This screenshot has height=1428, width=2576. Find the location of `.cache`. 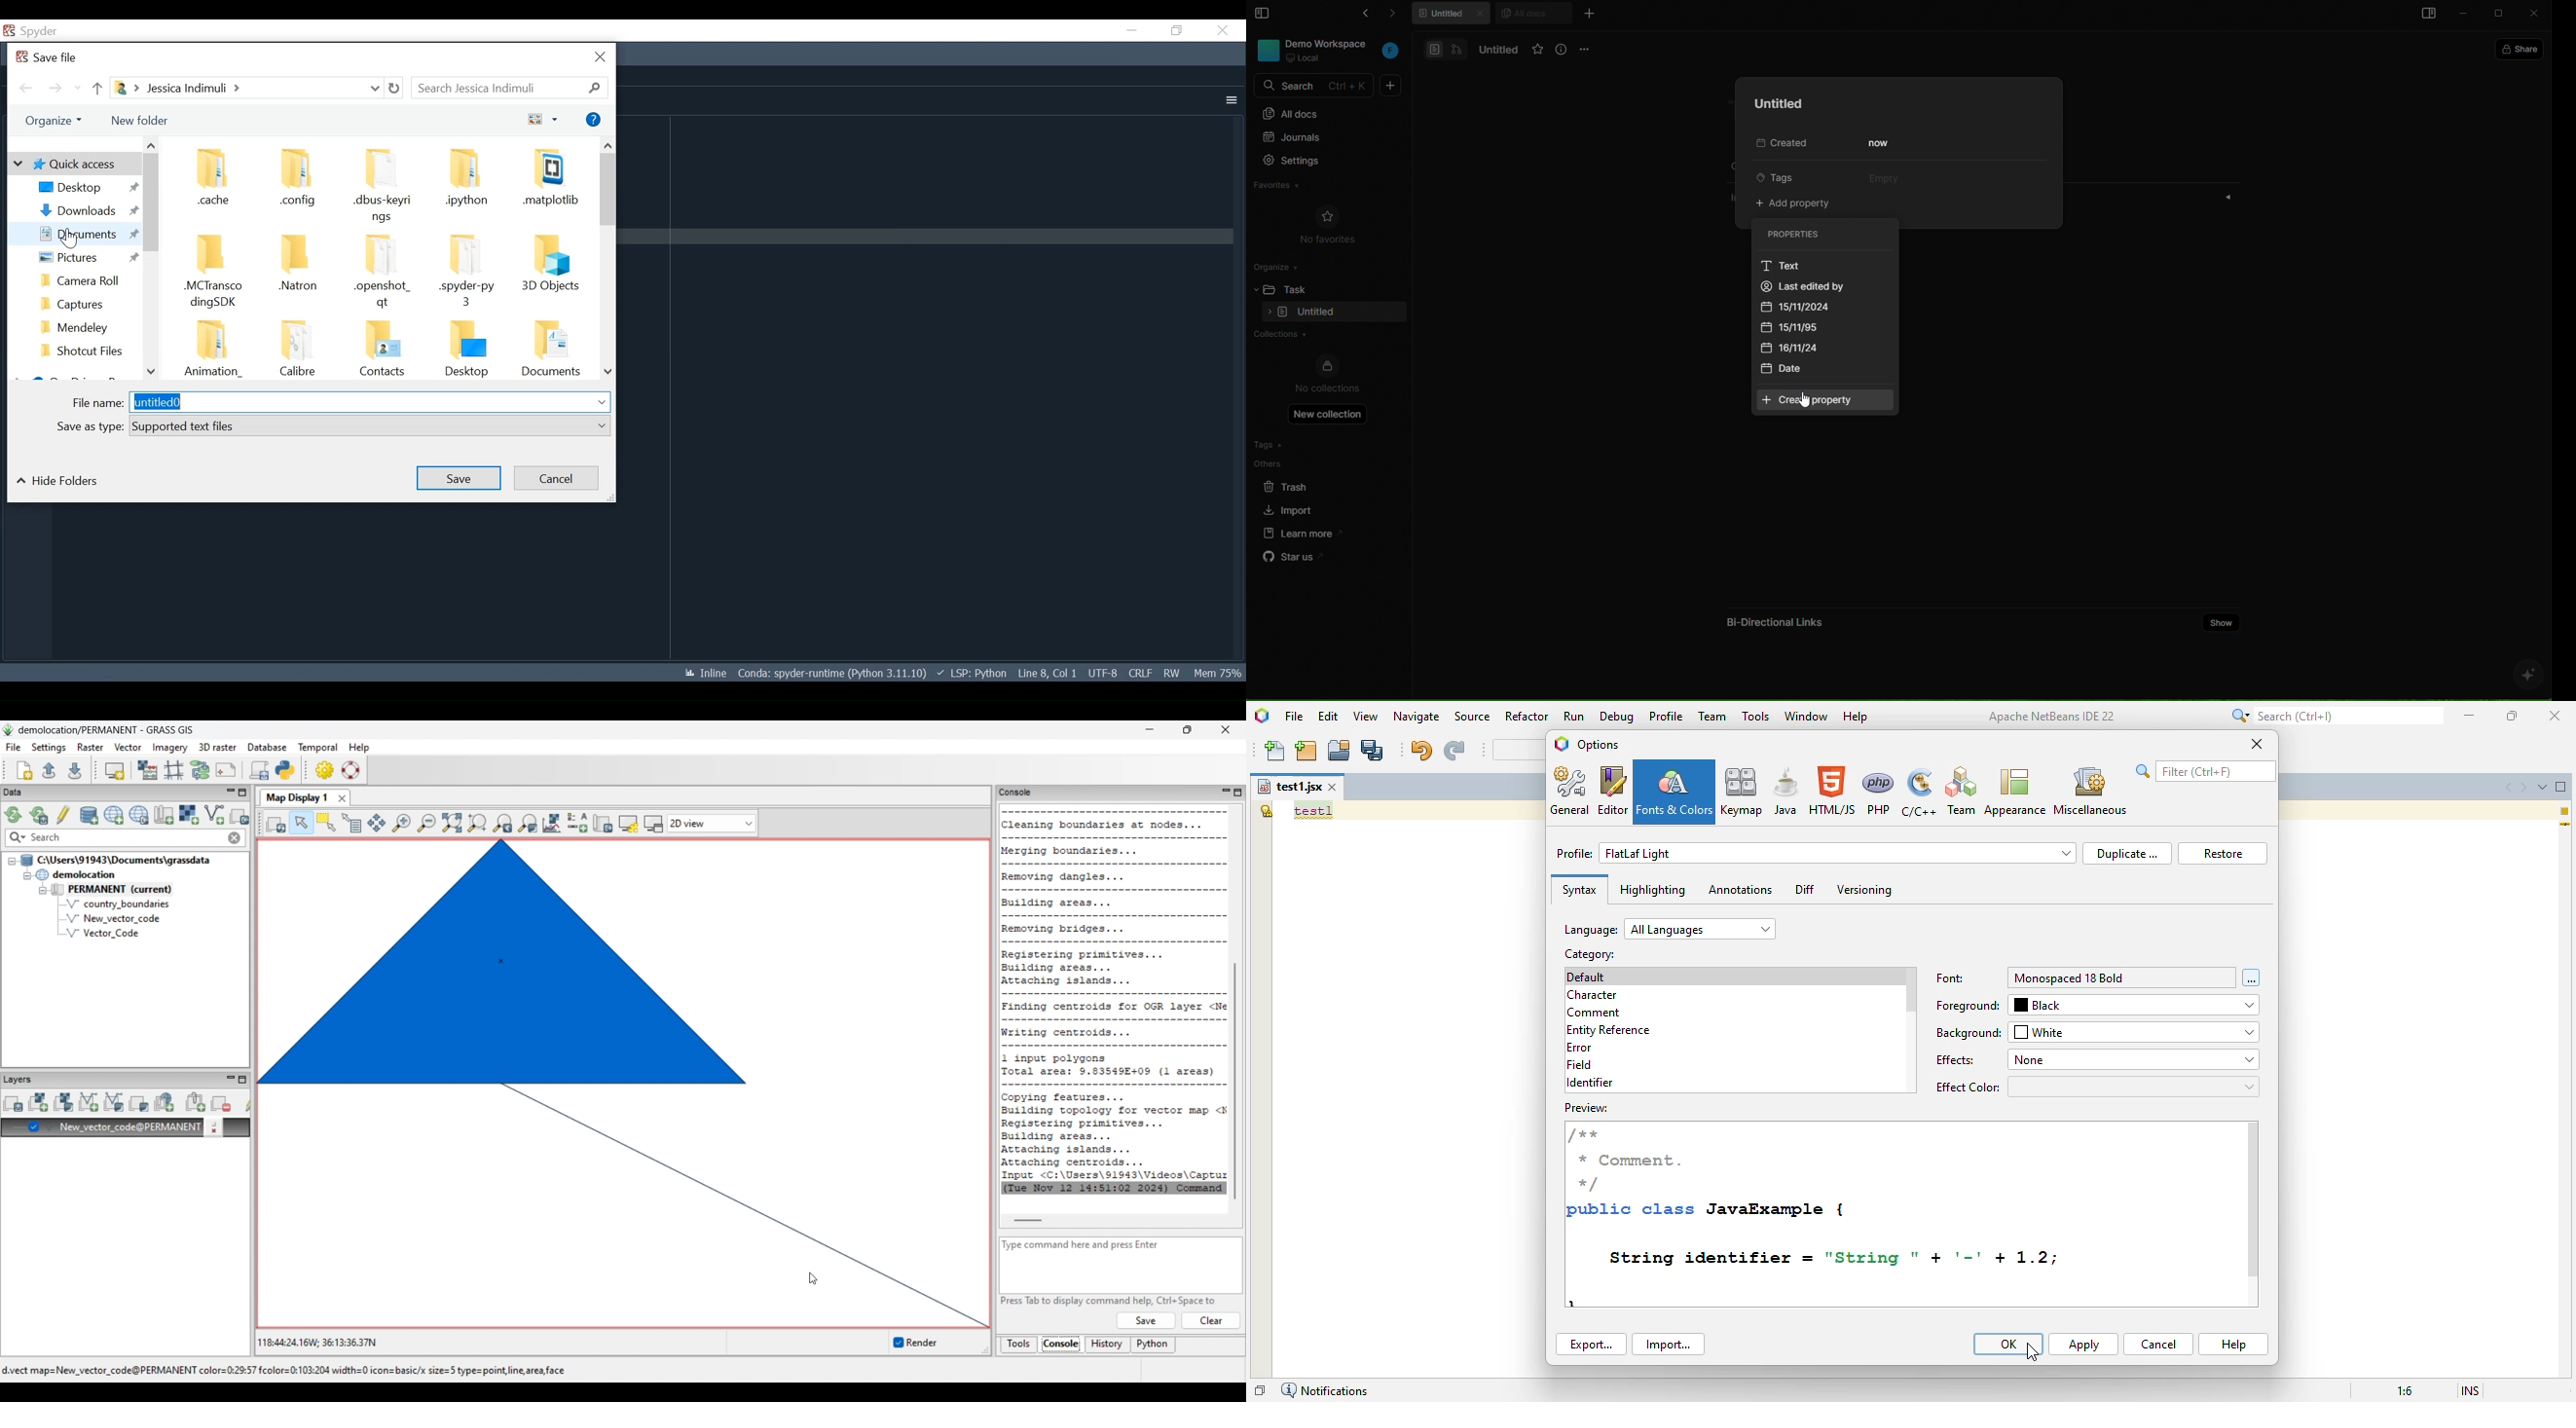

.cache is located at coordinates (216, 179).